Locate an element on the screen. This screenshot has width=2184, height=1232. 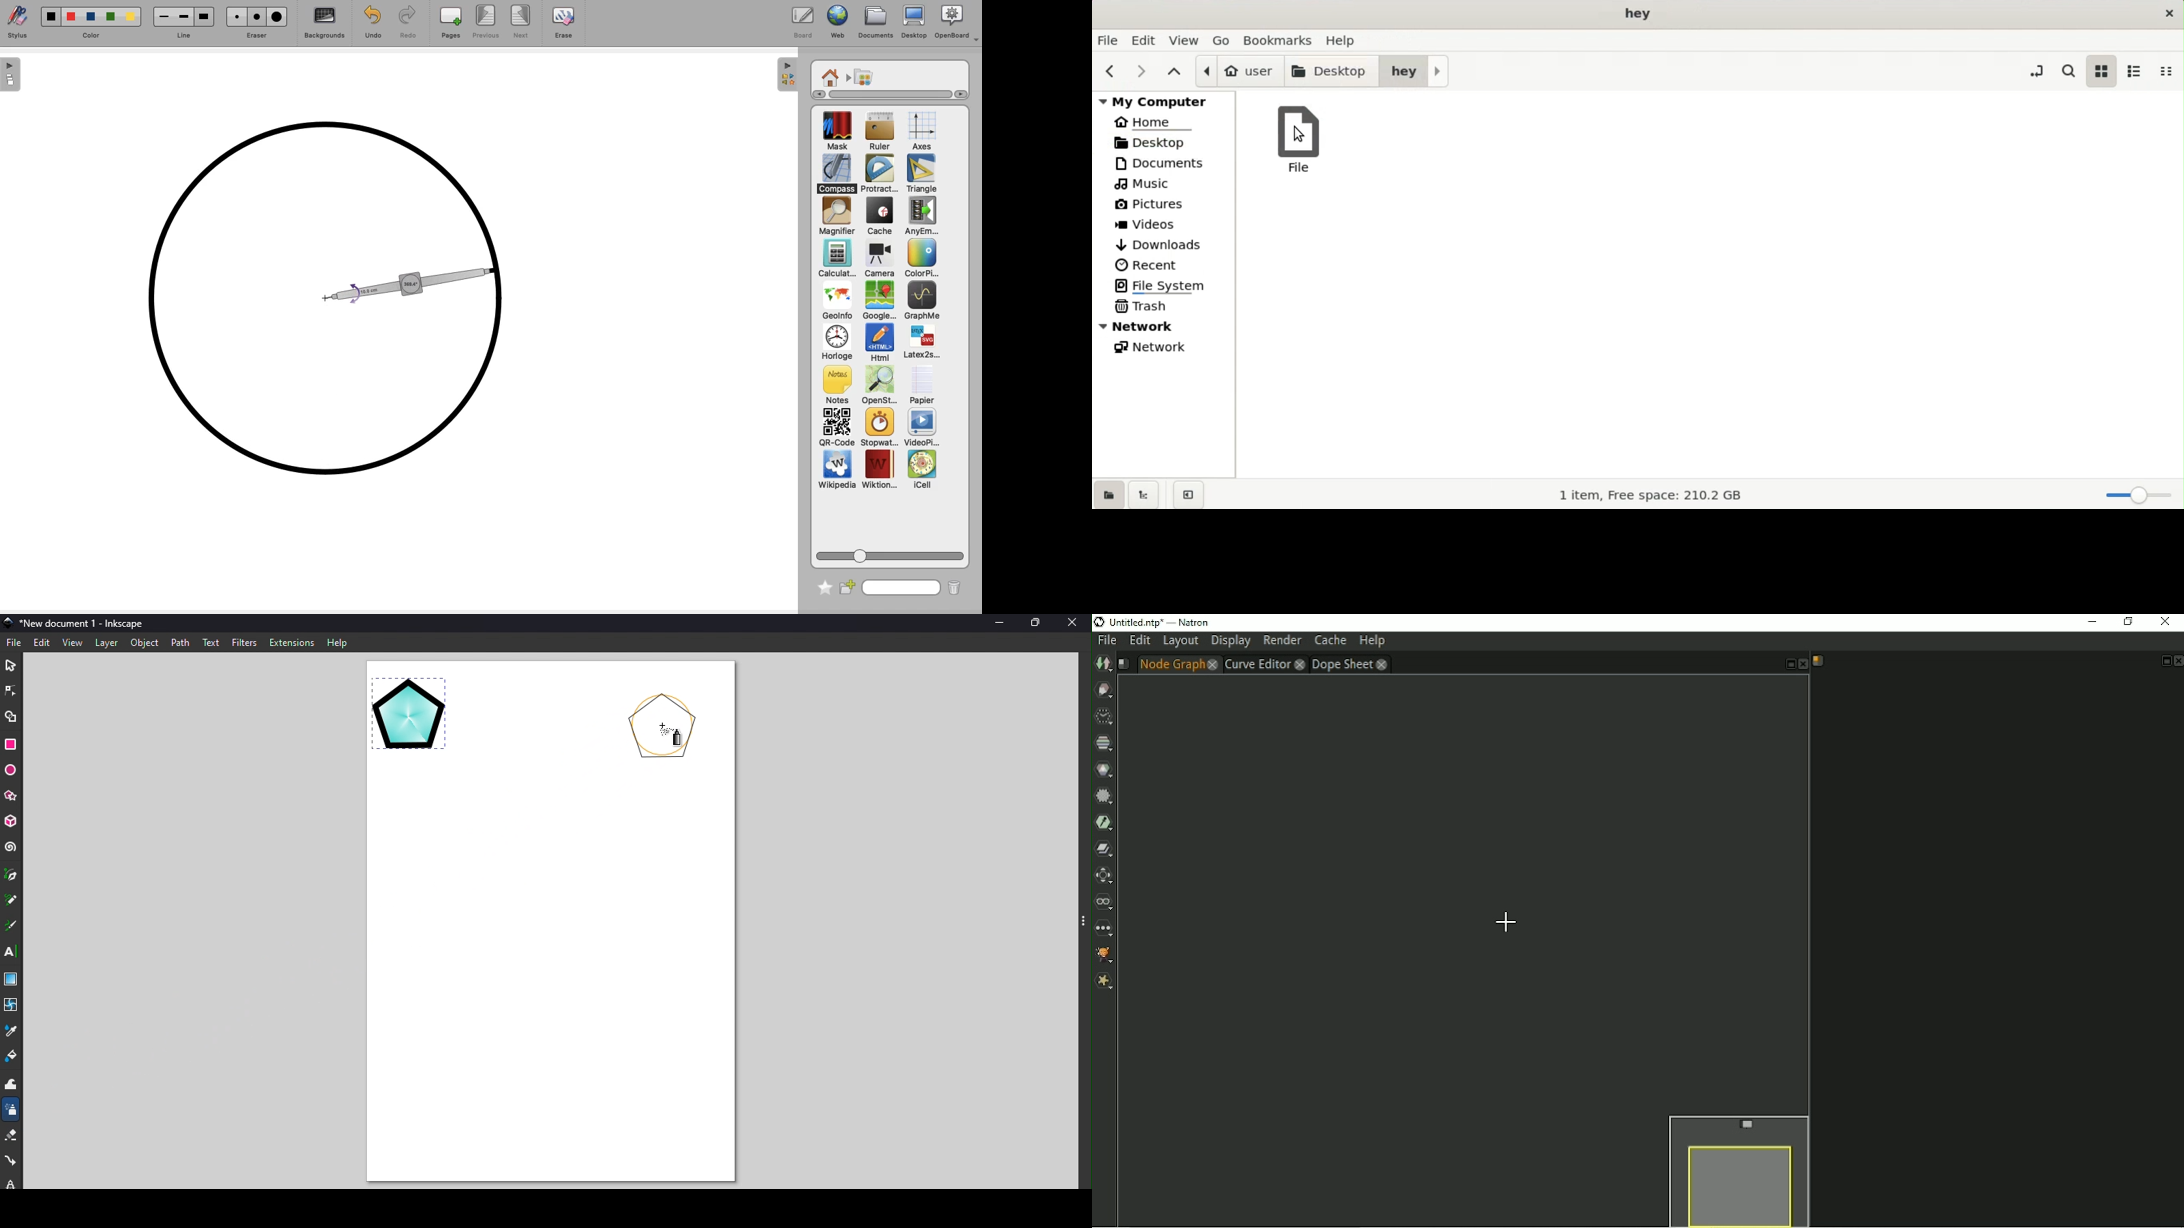
Maximize is located at coordinates (1034, 622).